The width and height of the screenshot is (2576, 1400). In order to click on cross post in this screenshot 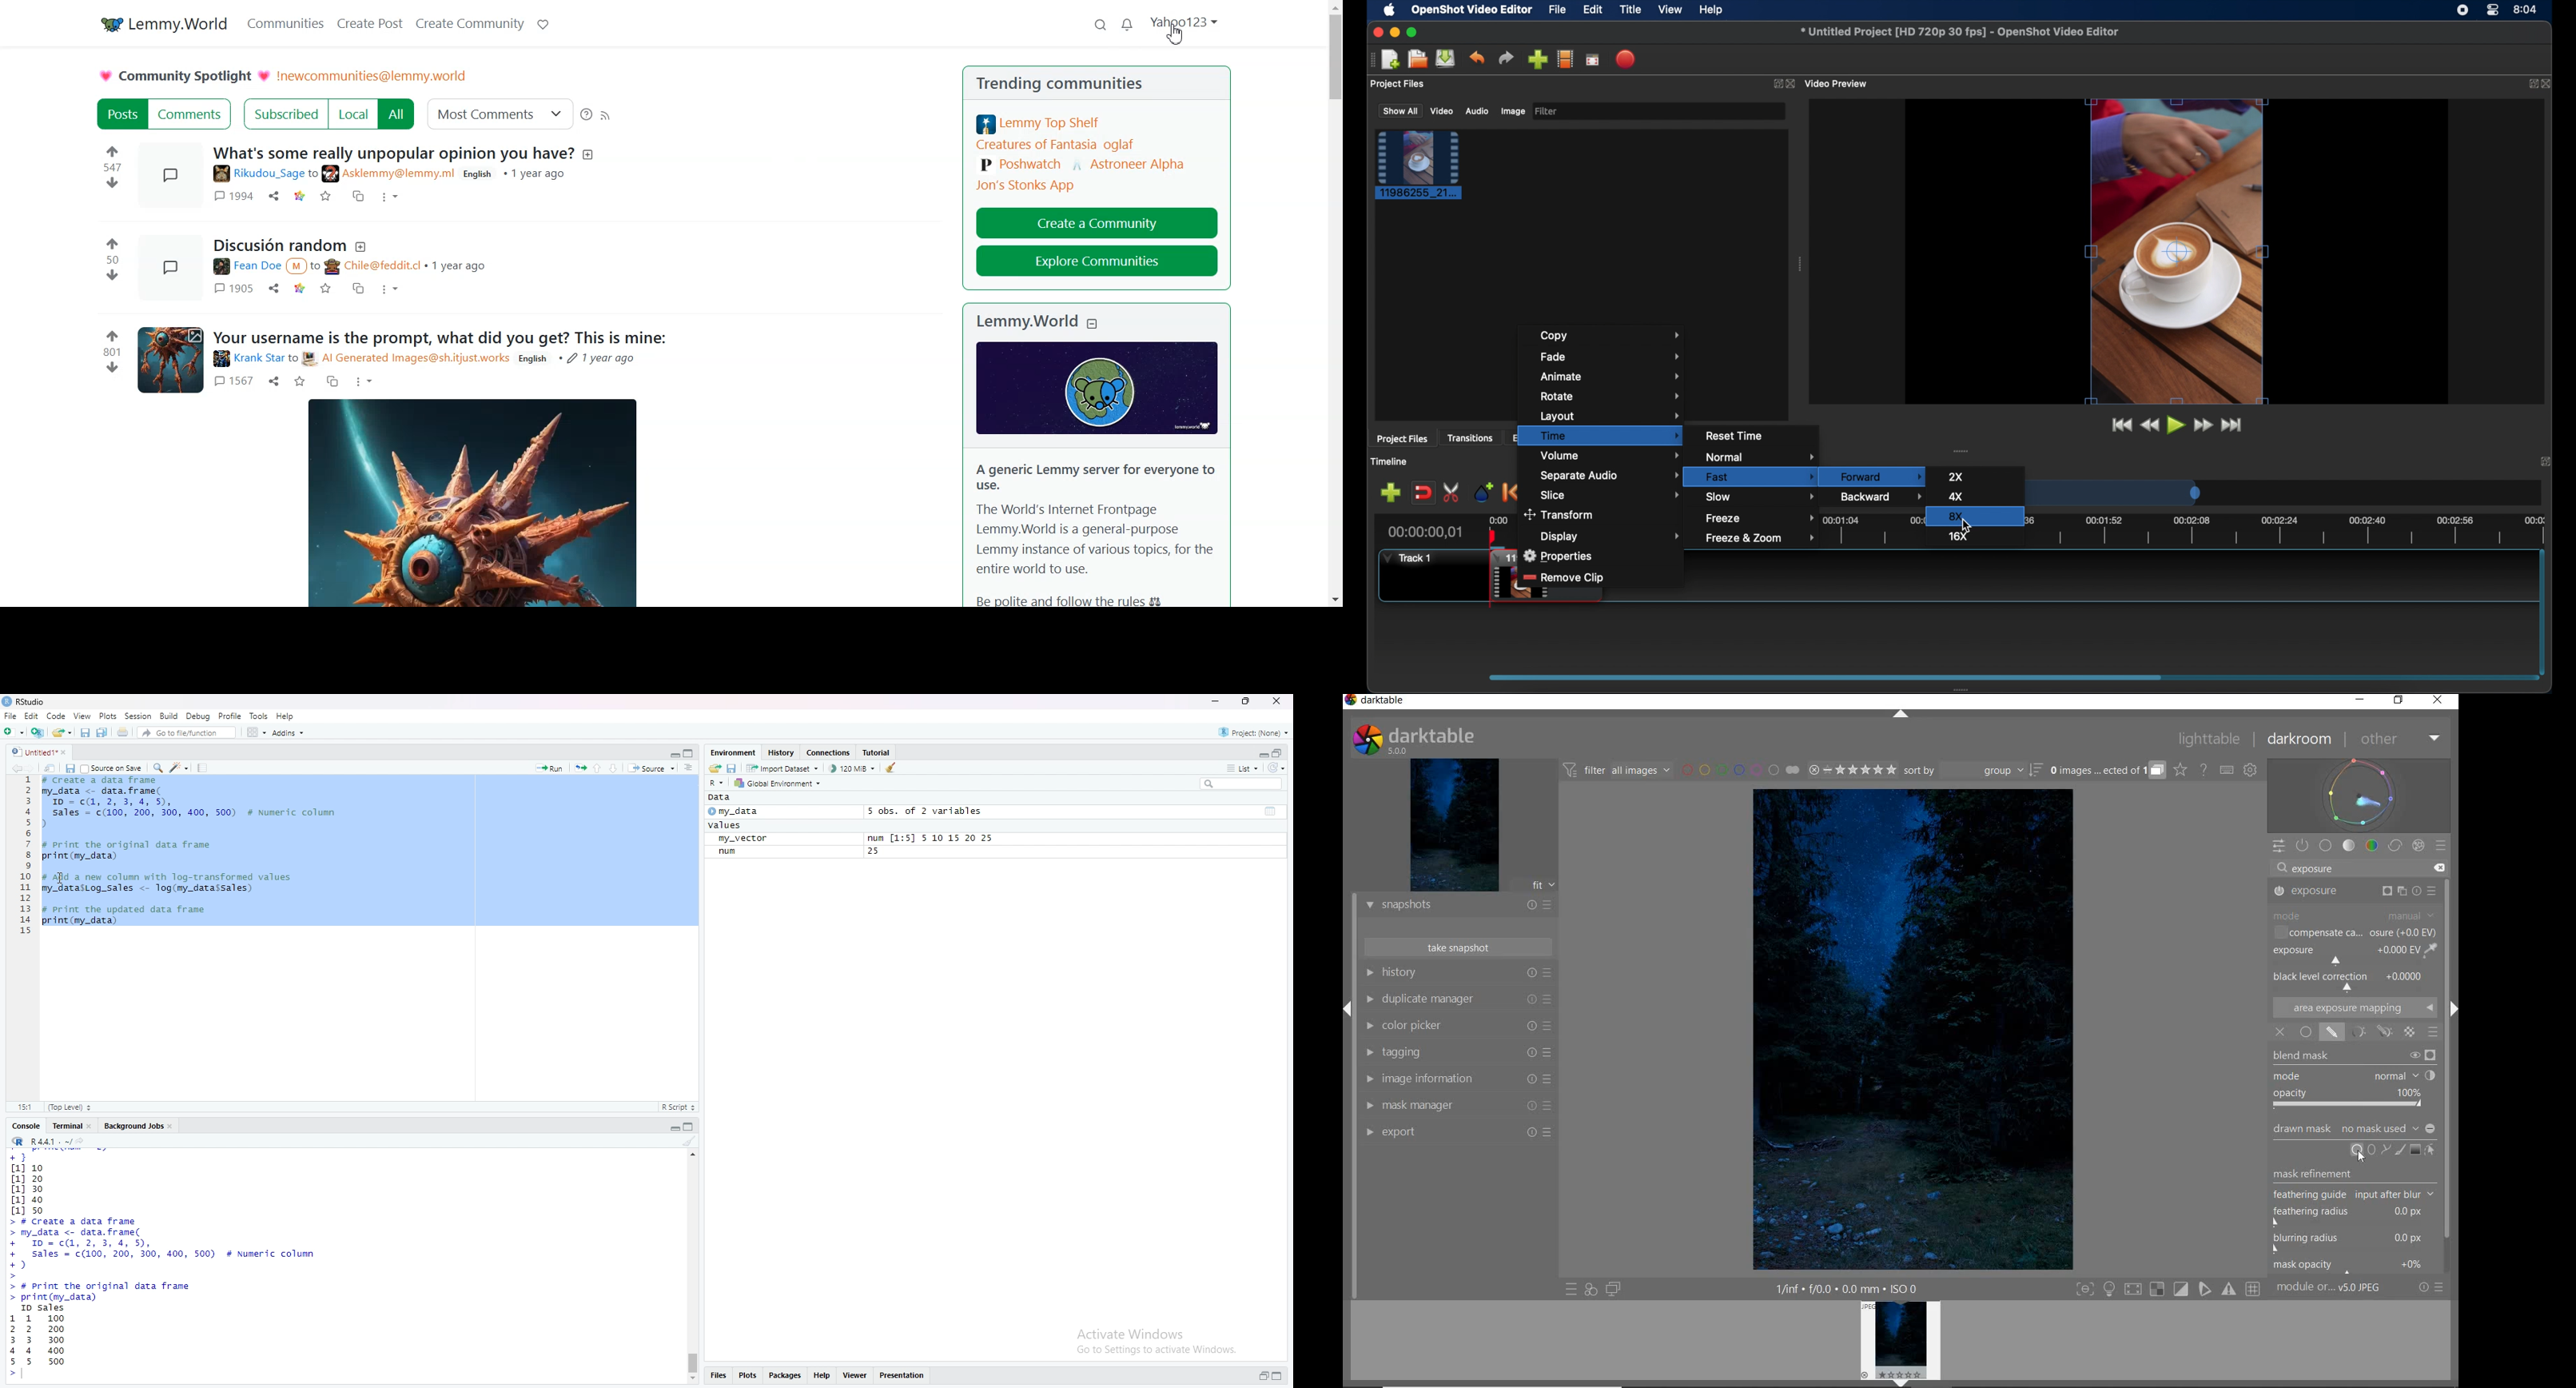, I will do `click(331, 381)`.